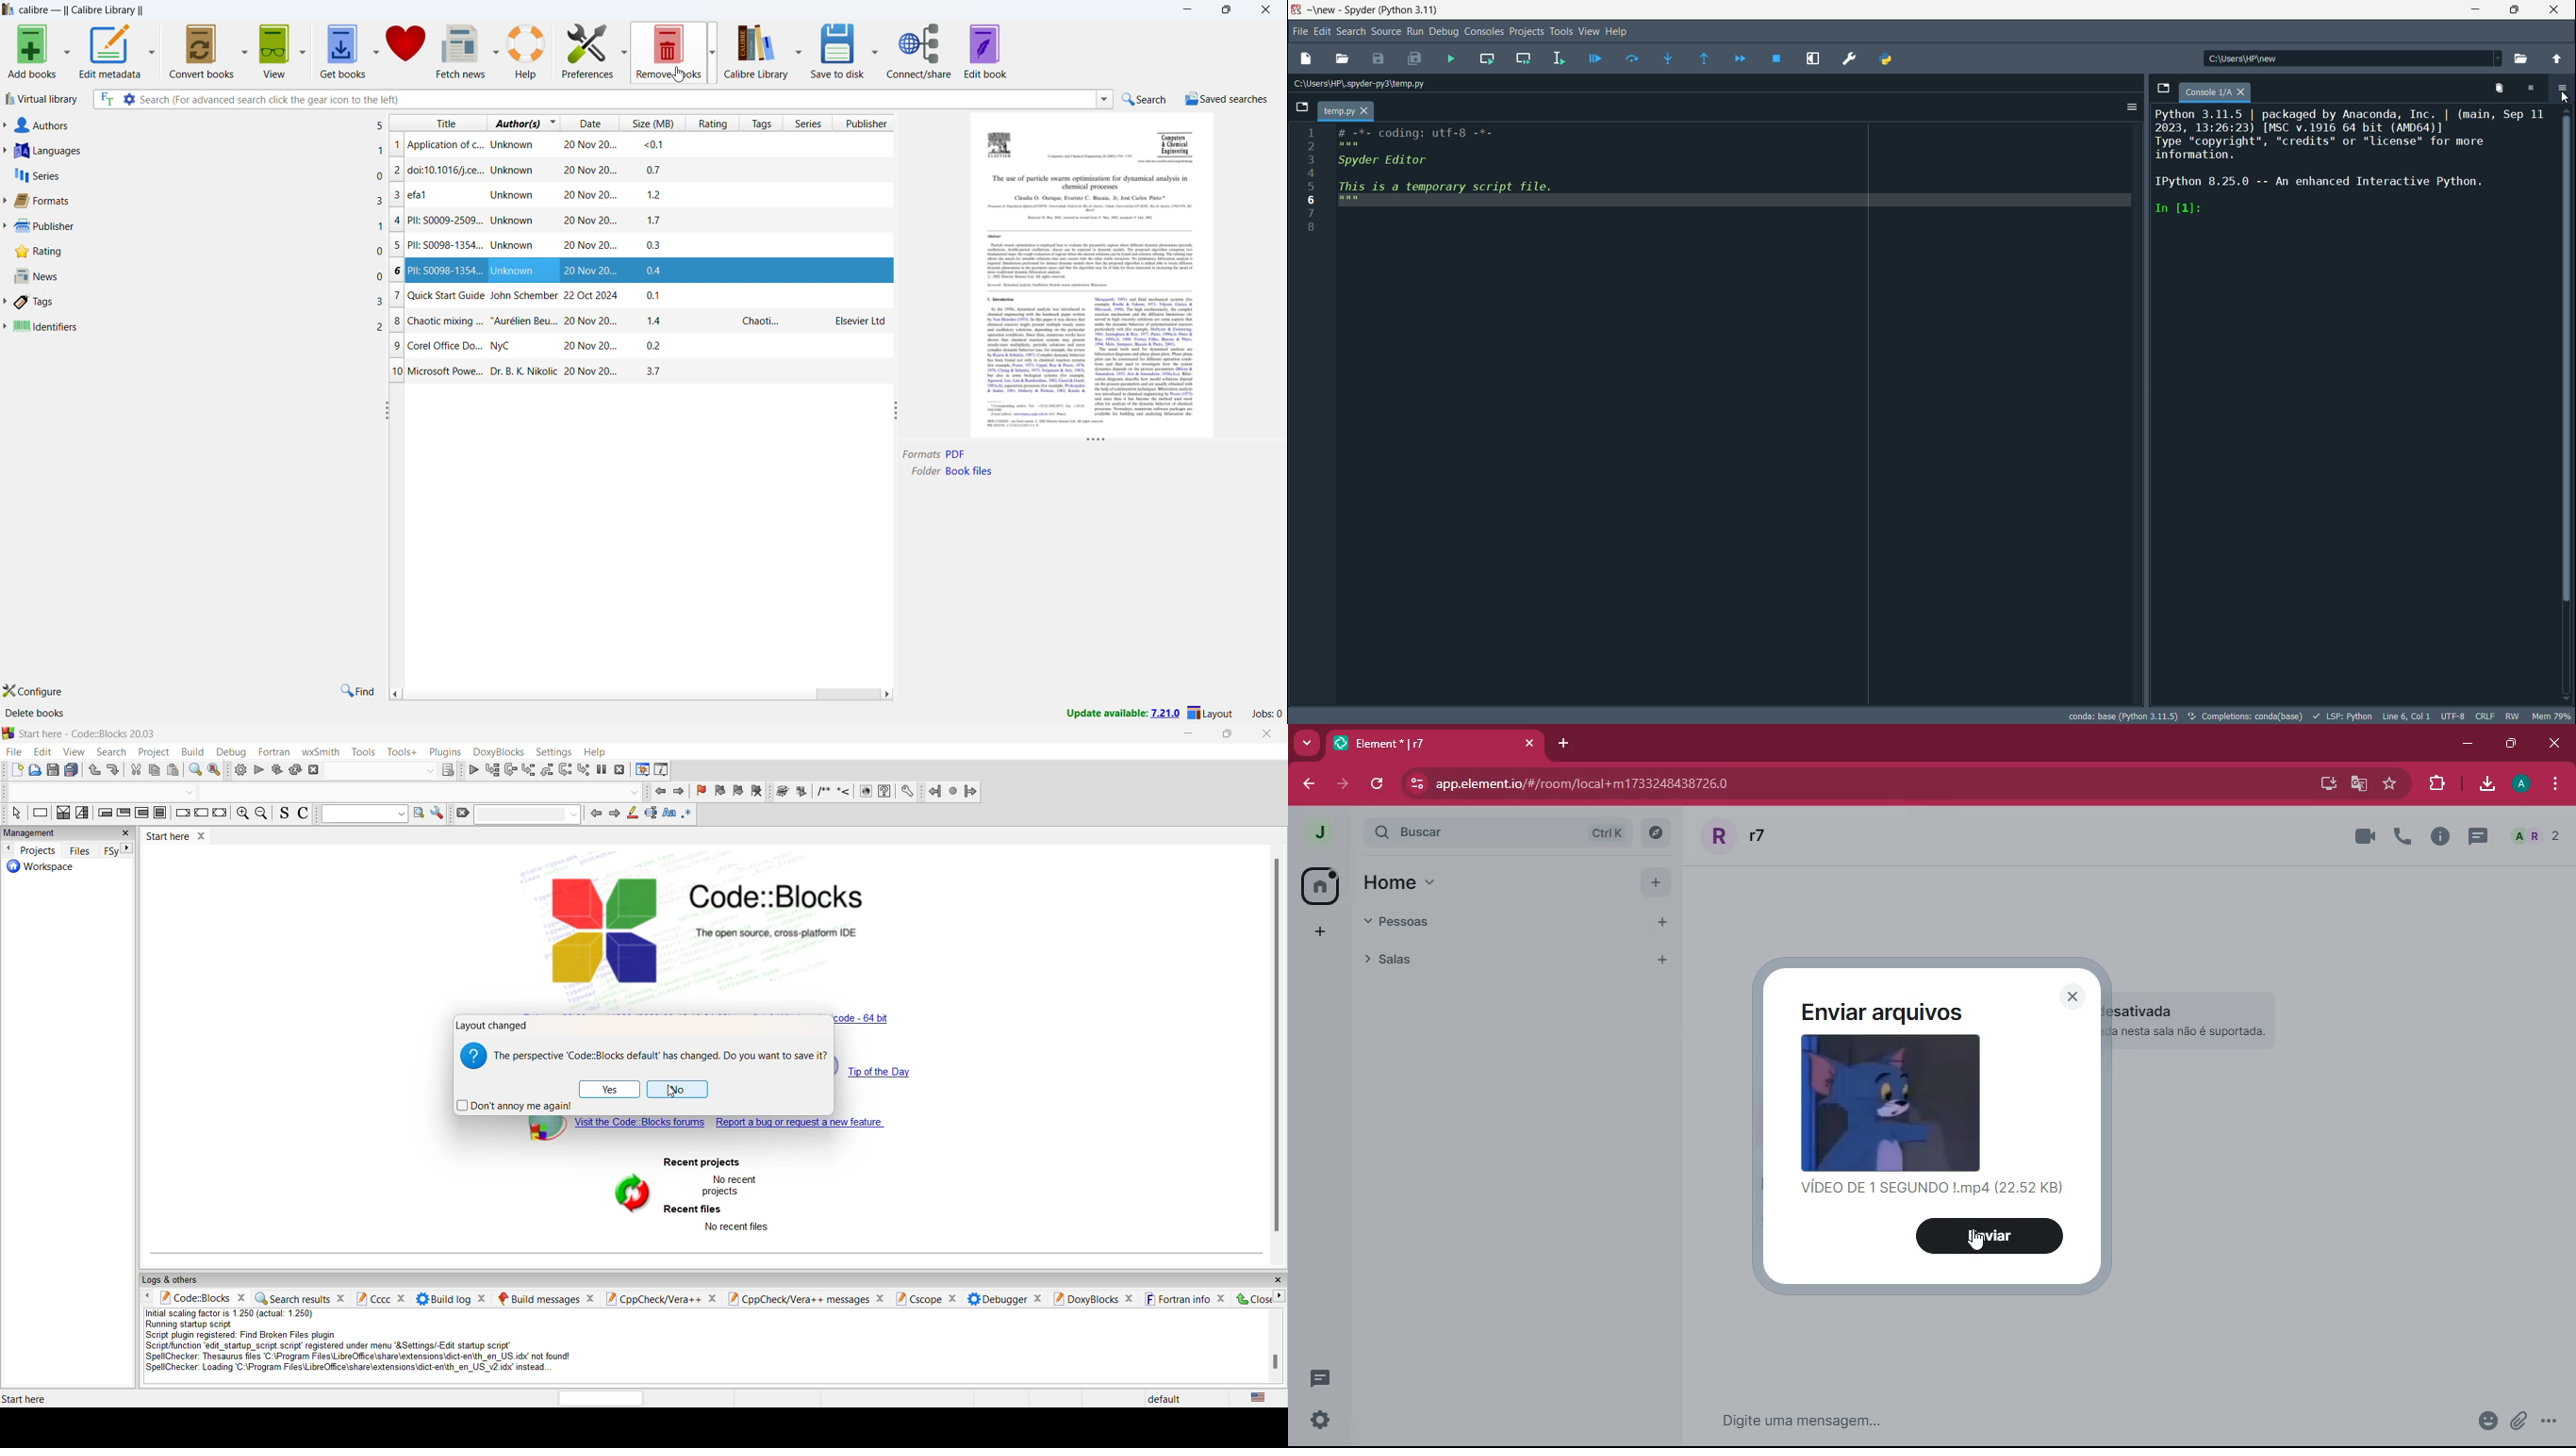 The image size is (2576, 1456). What do you see at coordinates (1267, 715) in the screenshot?
I see `active jobs` at bounding box center [1267, 715].